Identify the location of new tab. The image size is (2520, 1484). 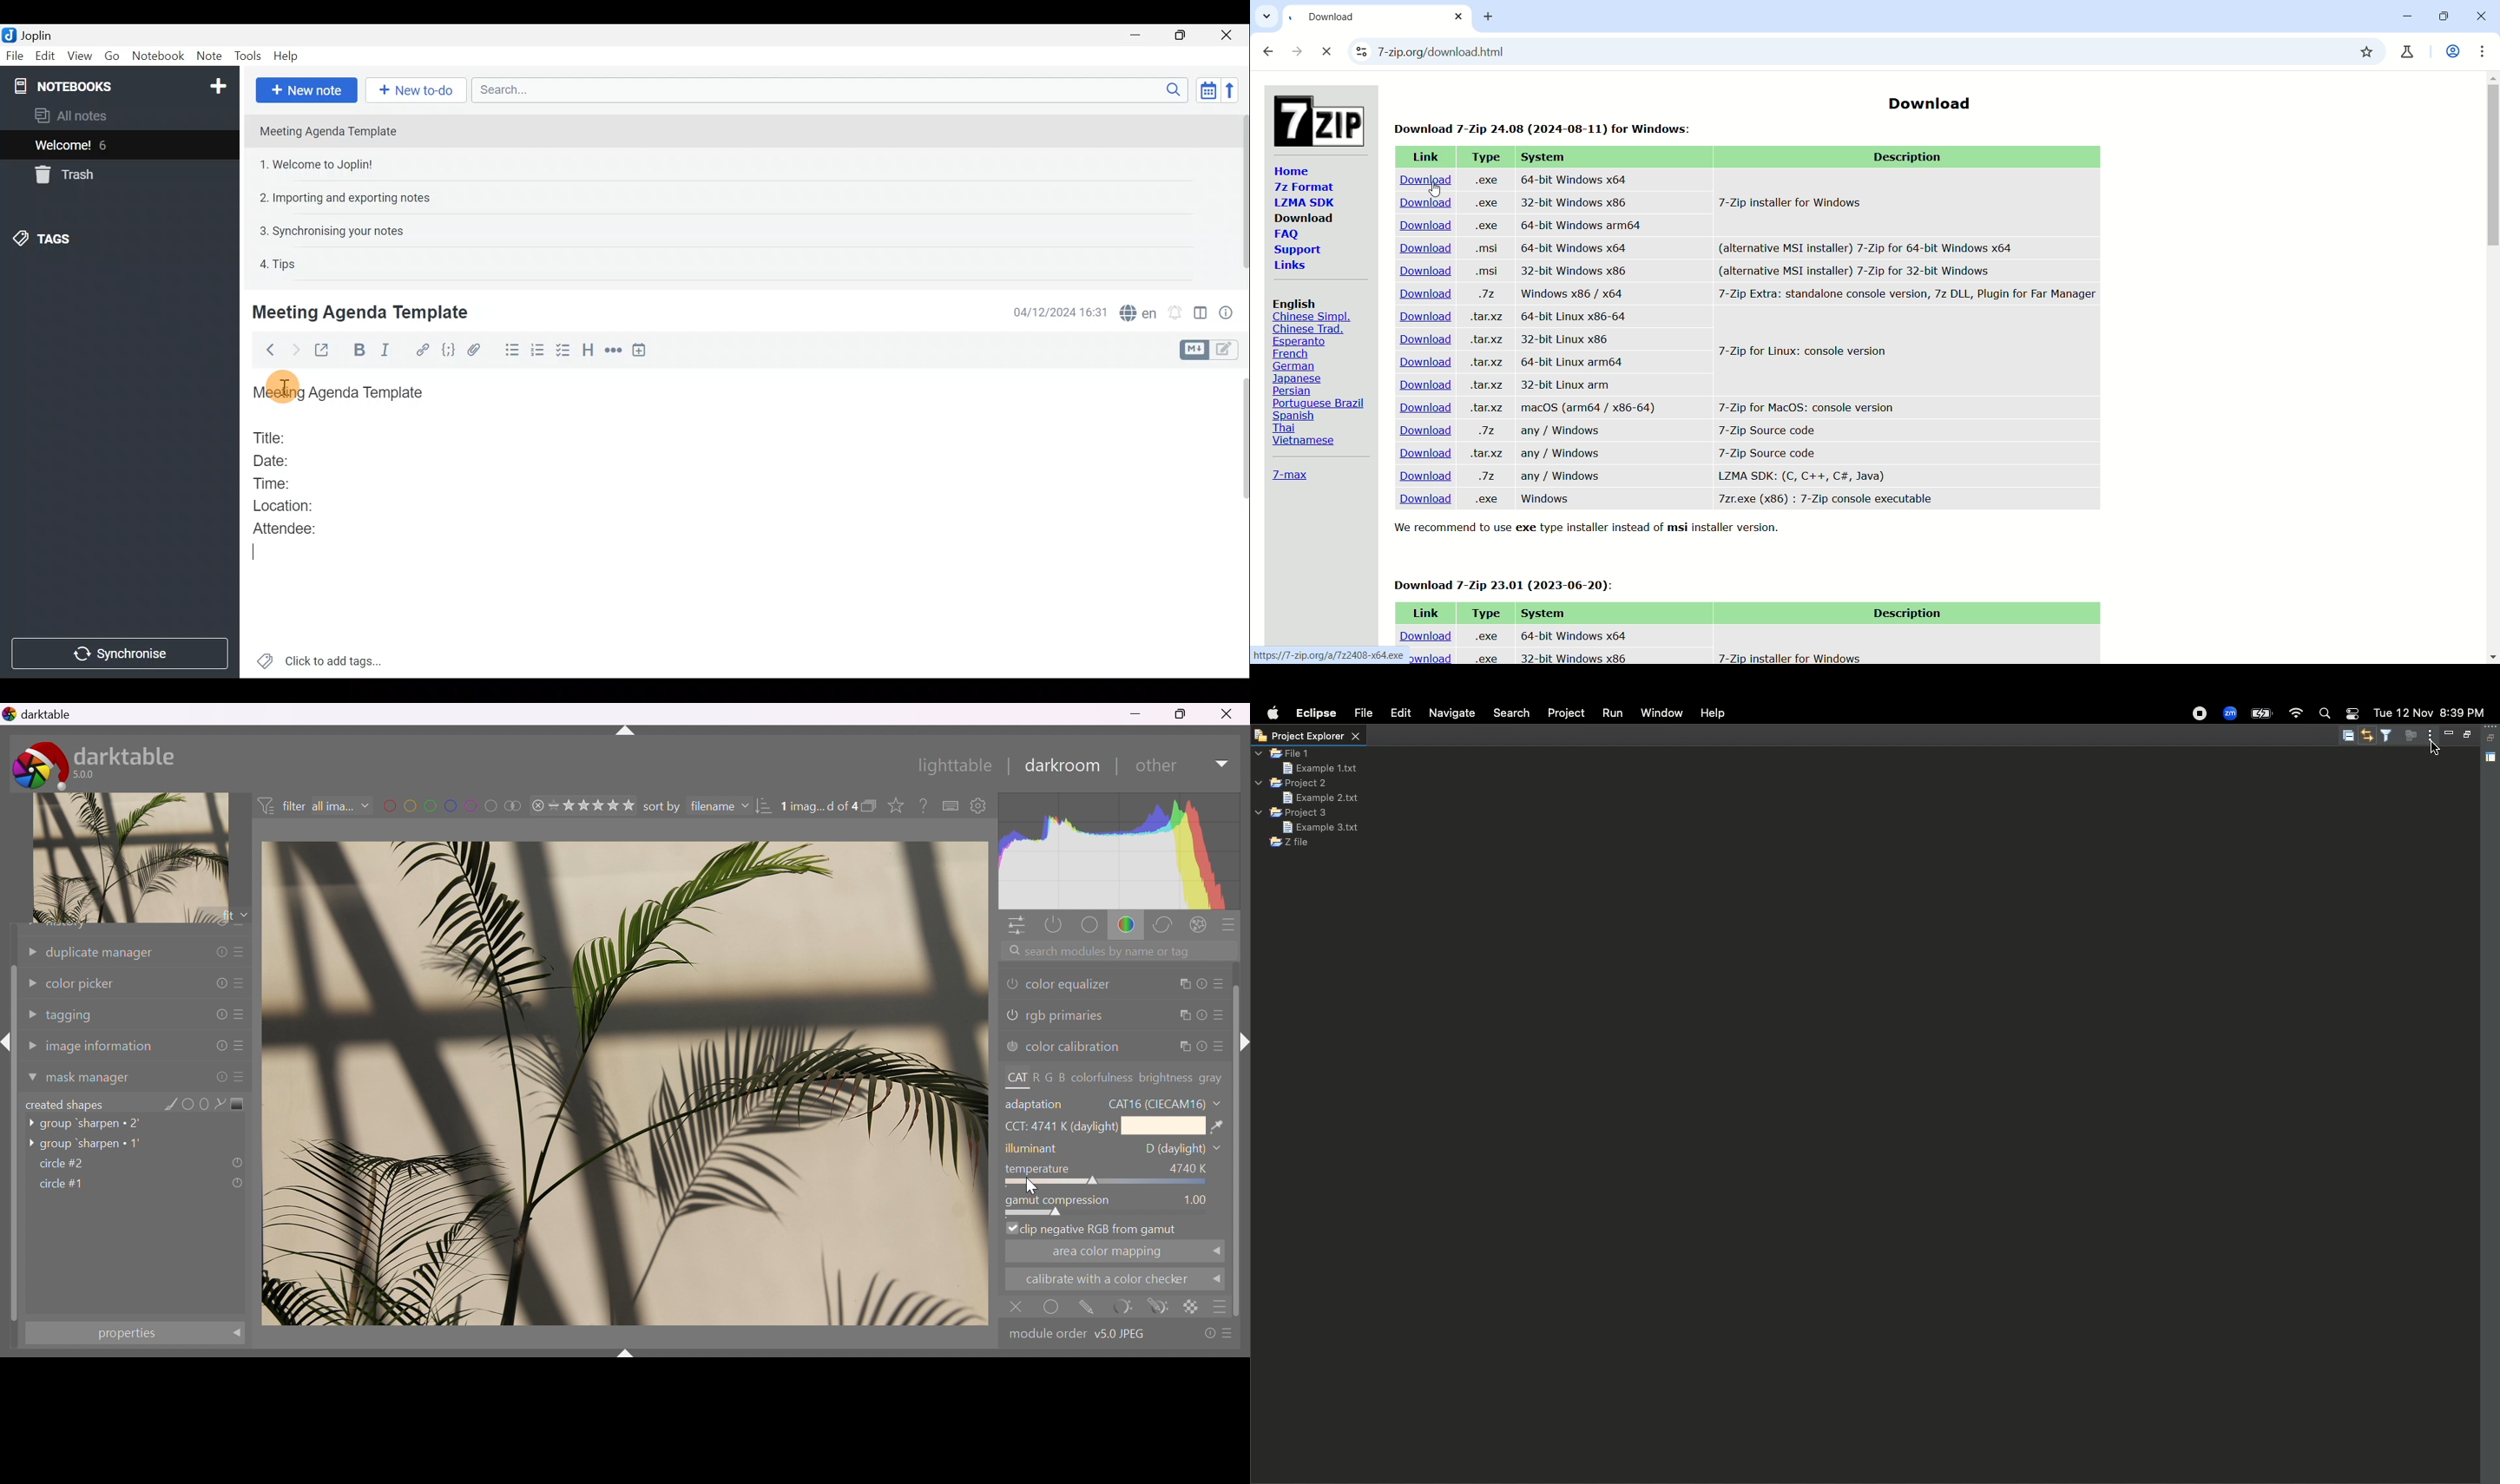
(1494, 18).